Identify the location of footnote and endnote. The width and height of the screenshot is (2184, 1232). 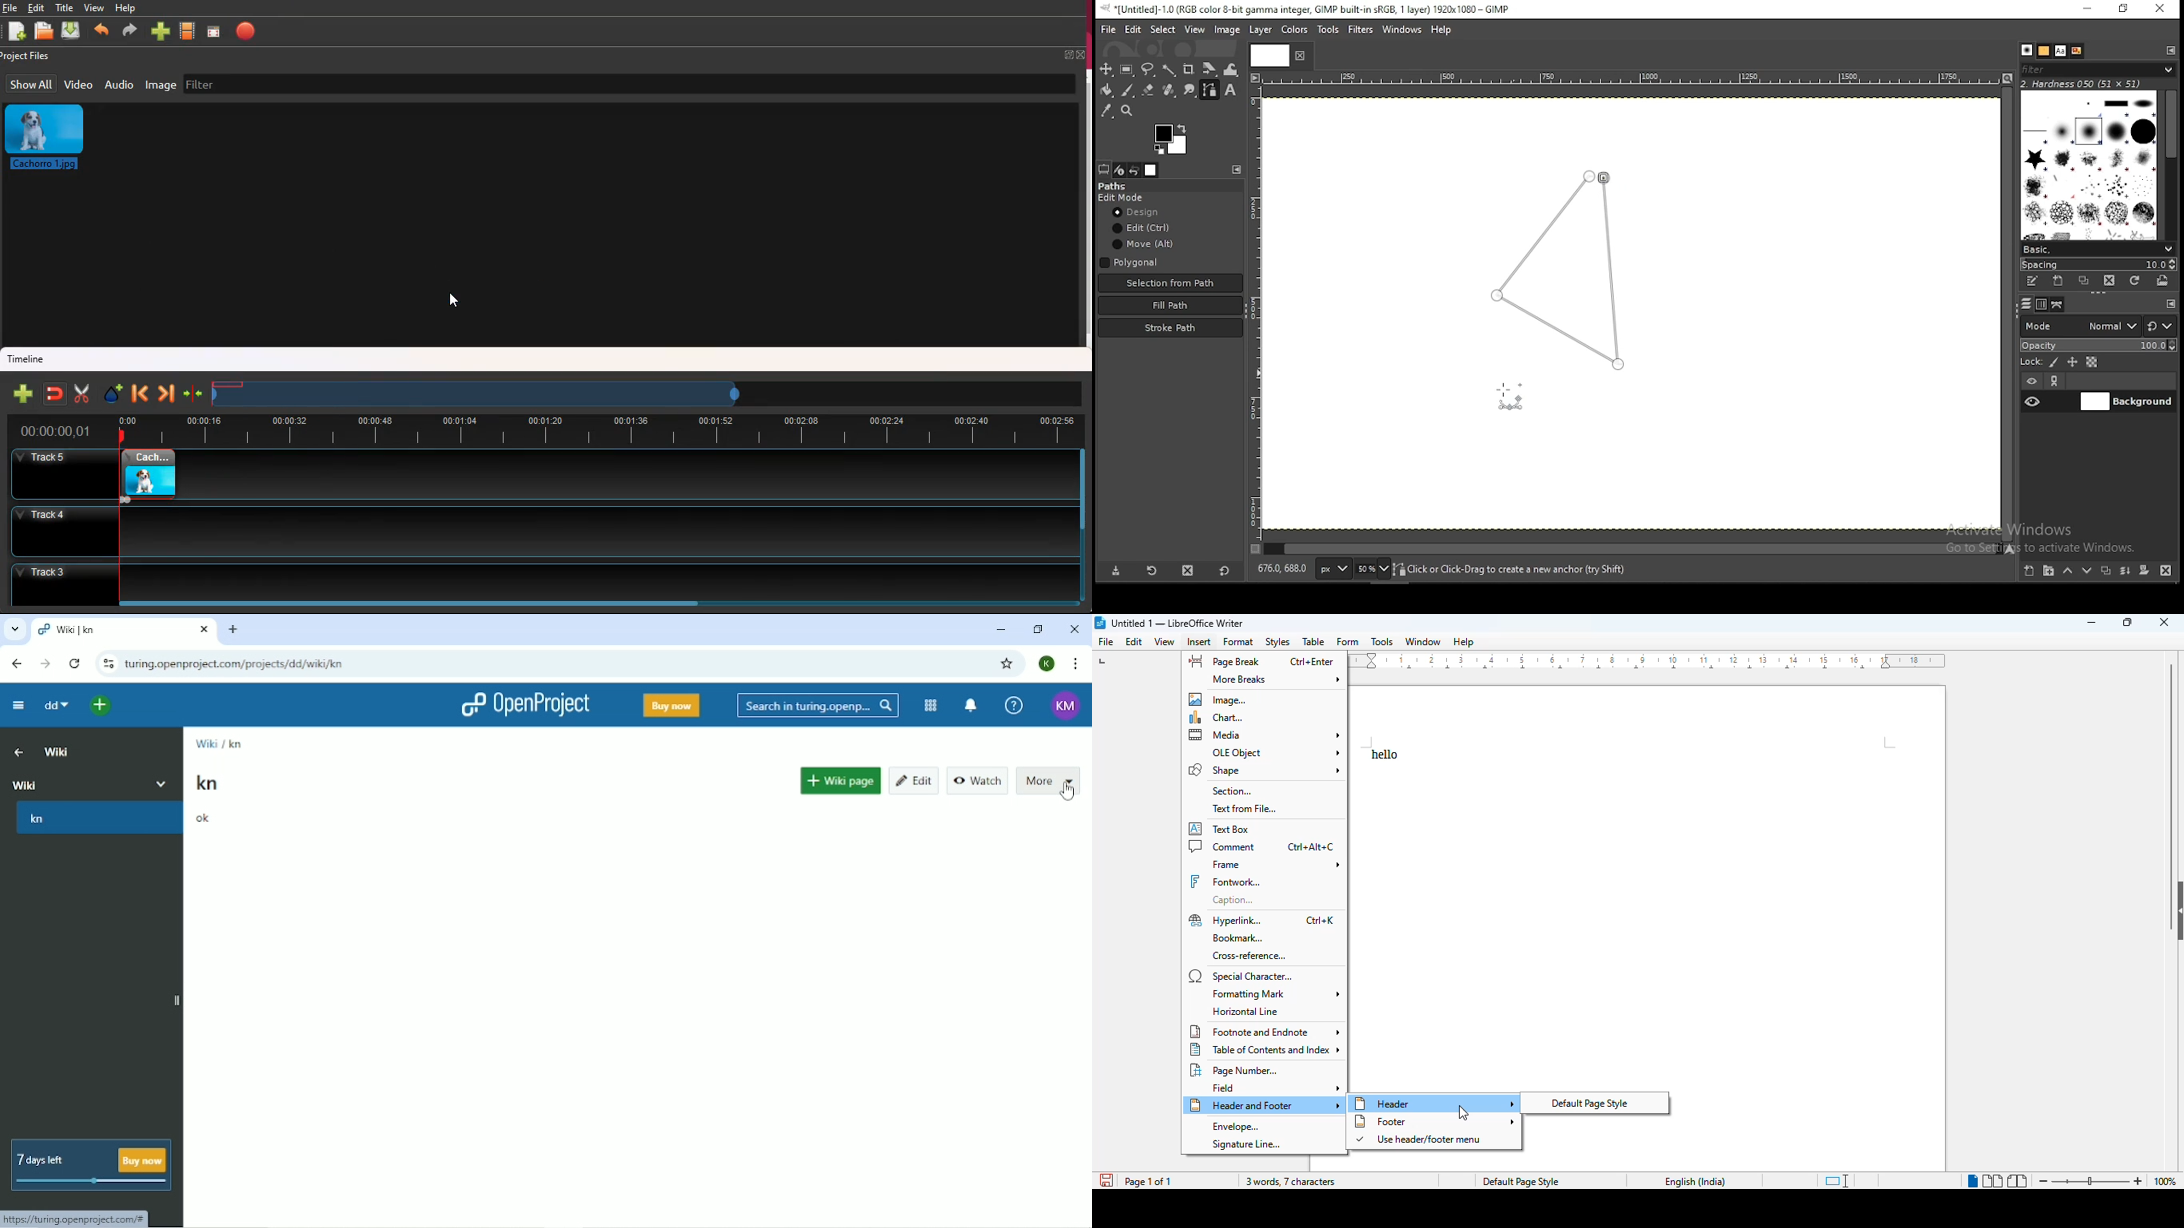
(1265, 1031).